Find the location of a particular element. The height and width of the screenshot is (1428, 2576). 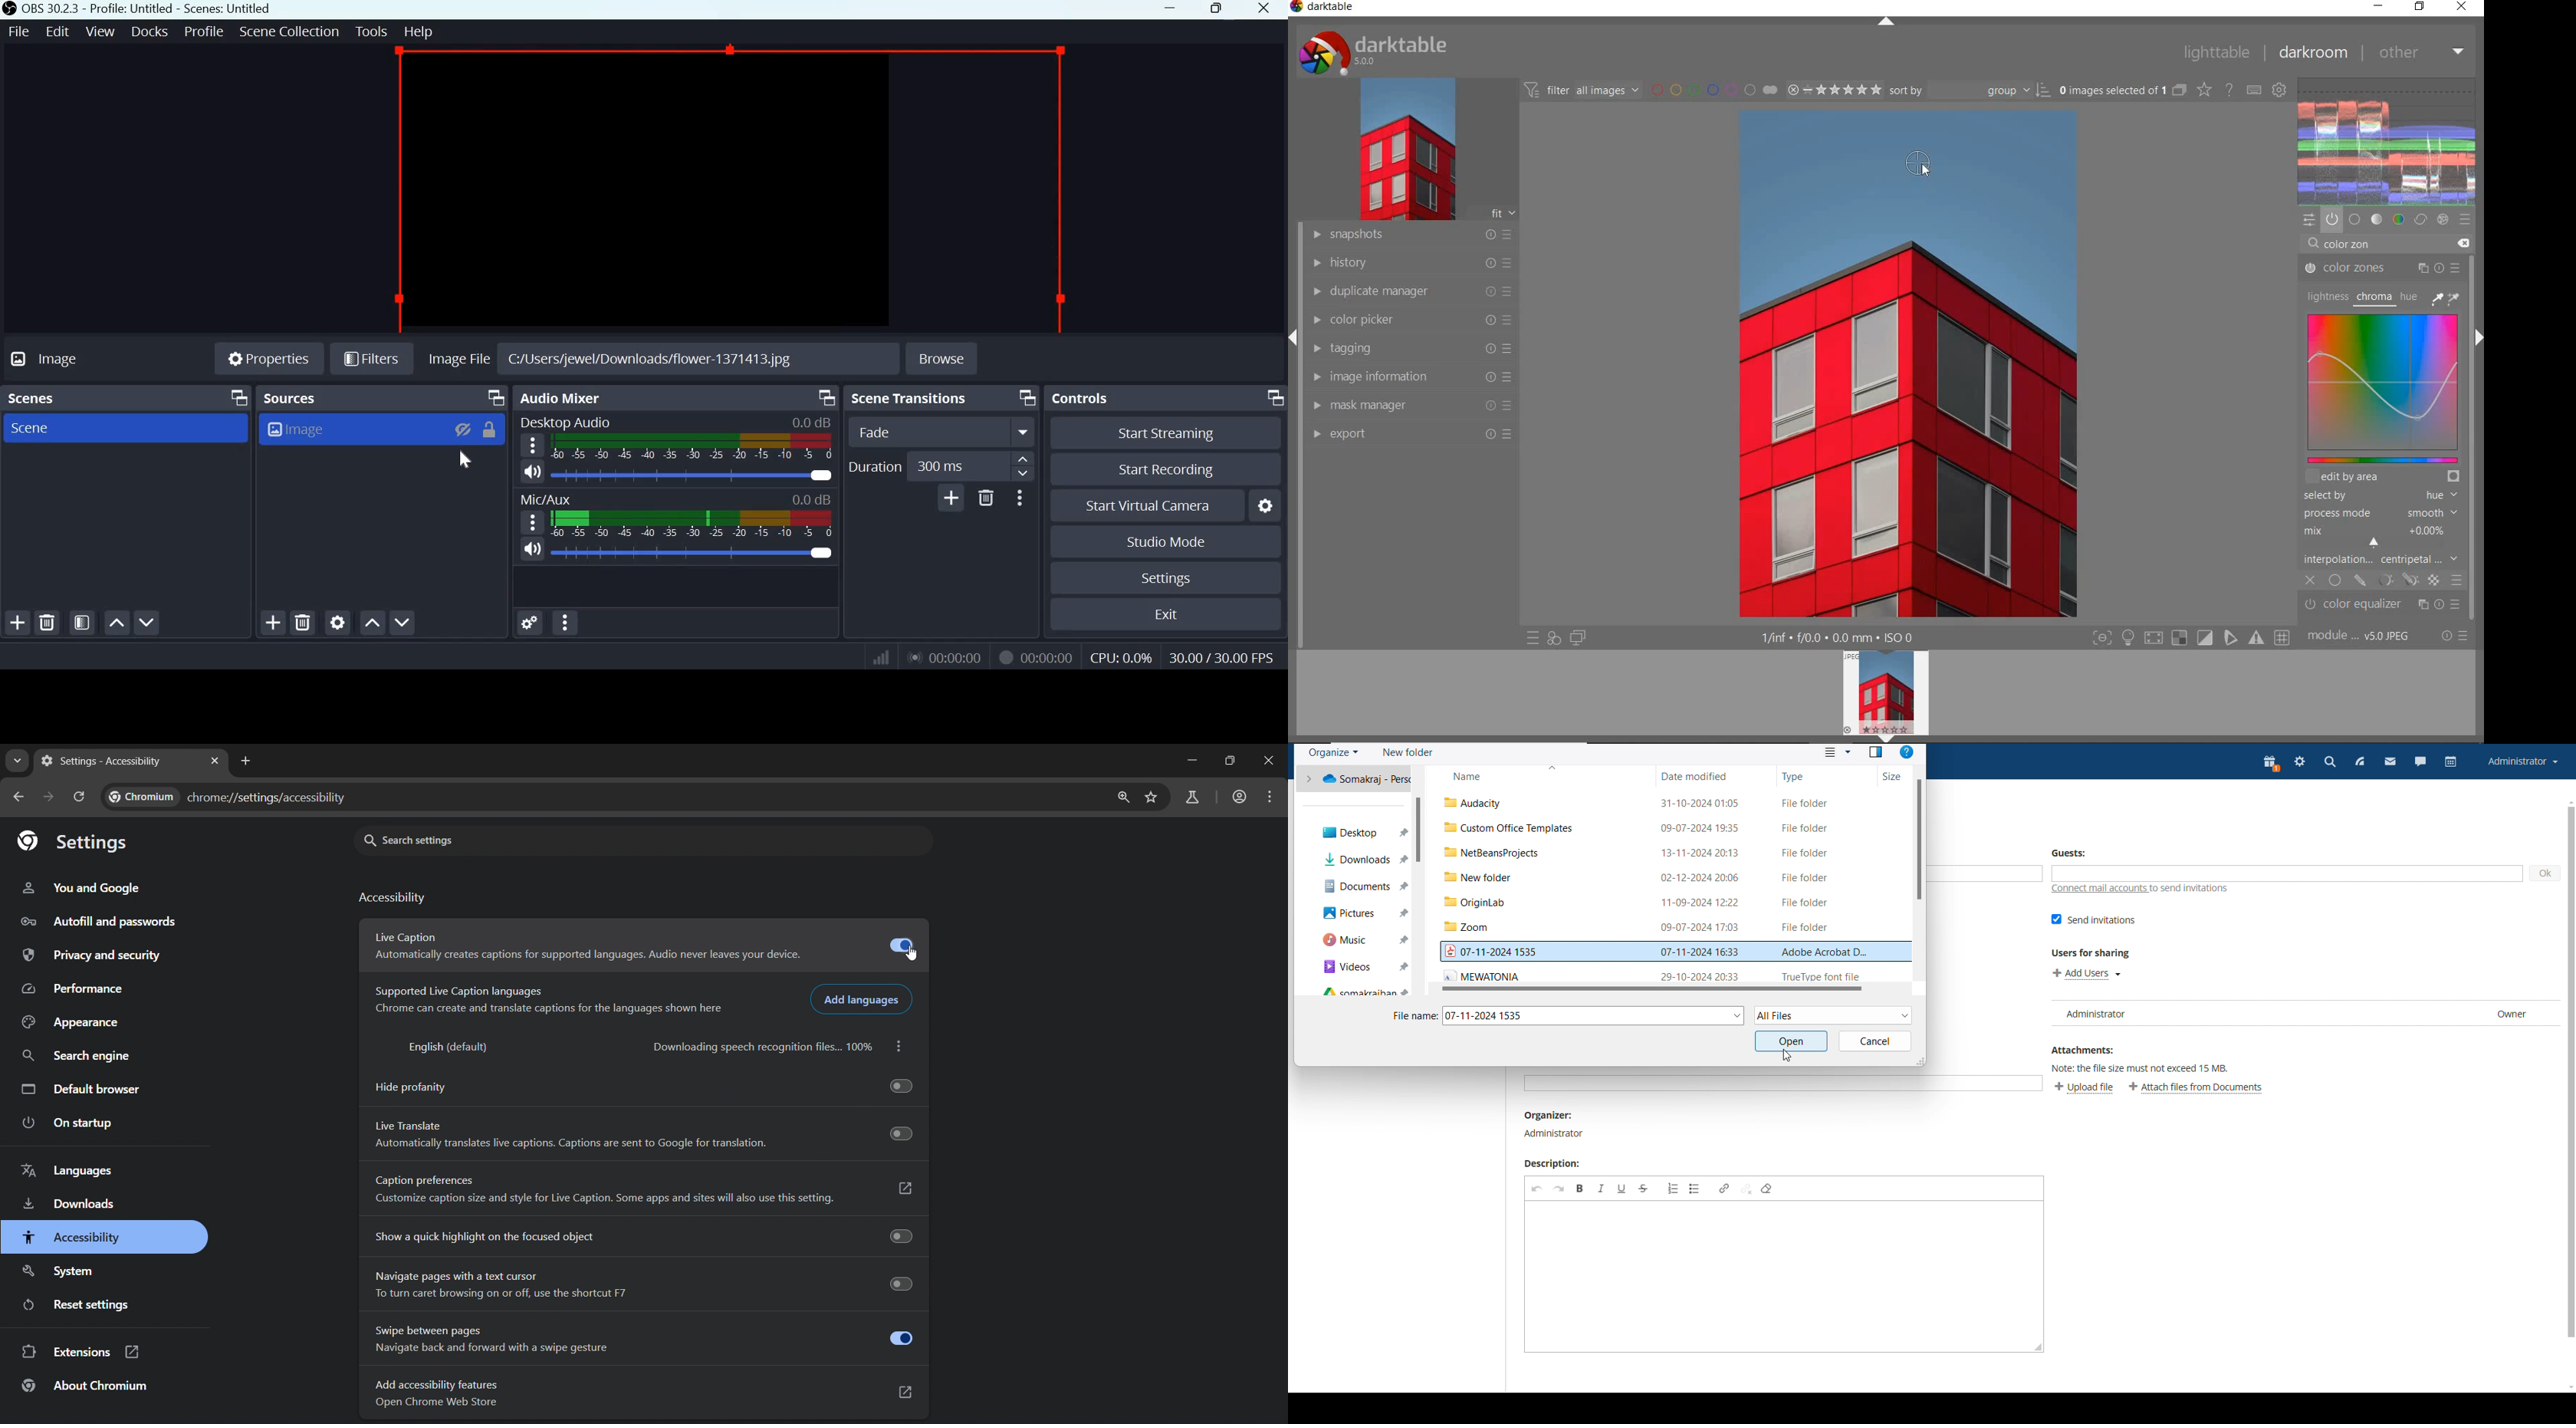

Tools is located at coordinates (371, 31).